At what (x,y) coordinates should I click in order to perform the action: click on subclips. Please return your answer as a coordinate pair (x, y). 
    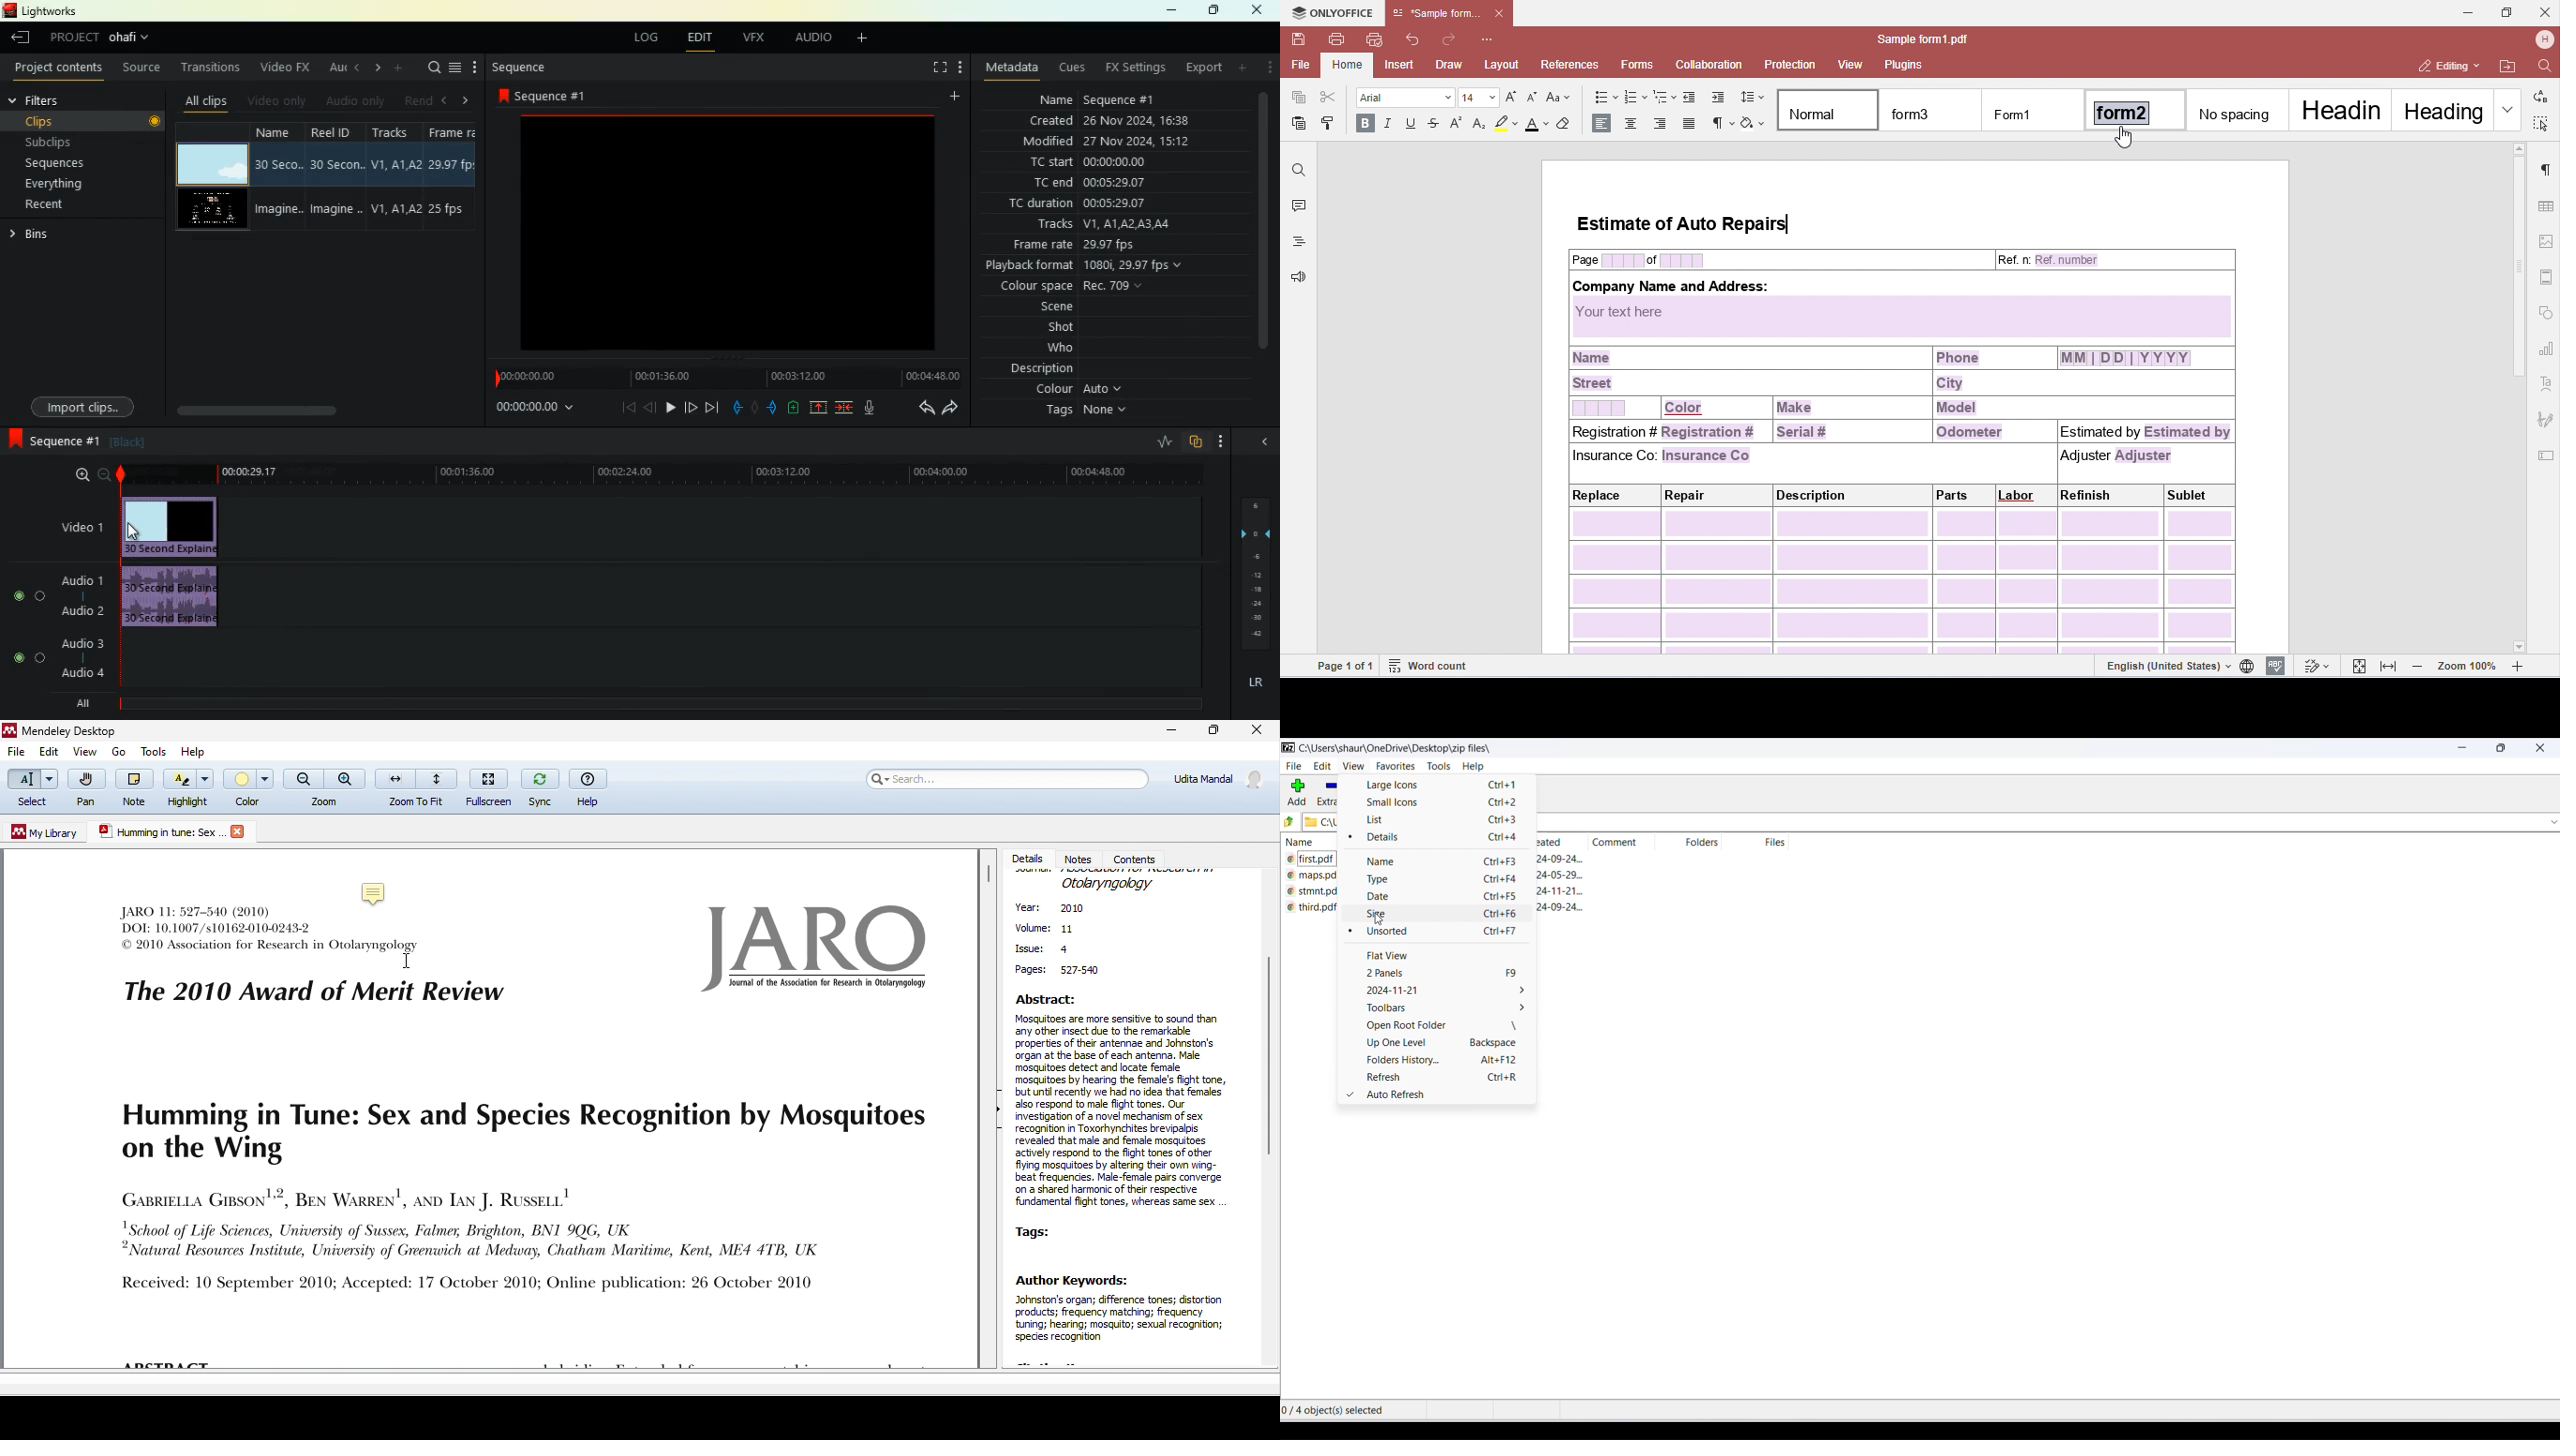
    Looking at the image, I should click on (54, 143).